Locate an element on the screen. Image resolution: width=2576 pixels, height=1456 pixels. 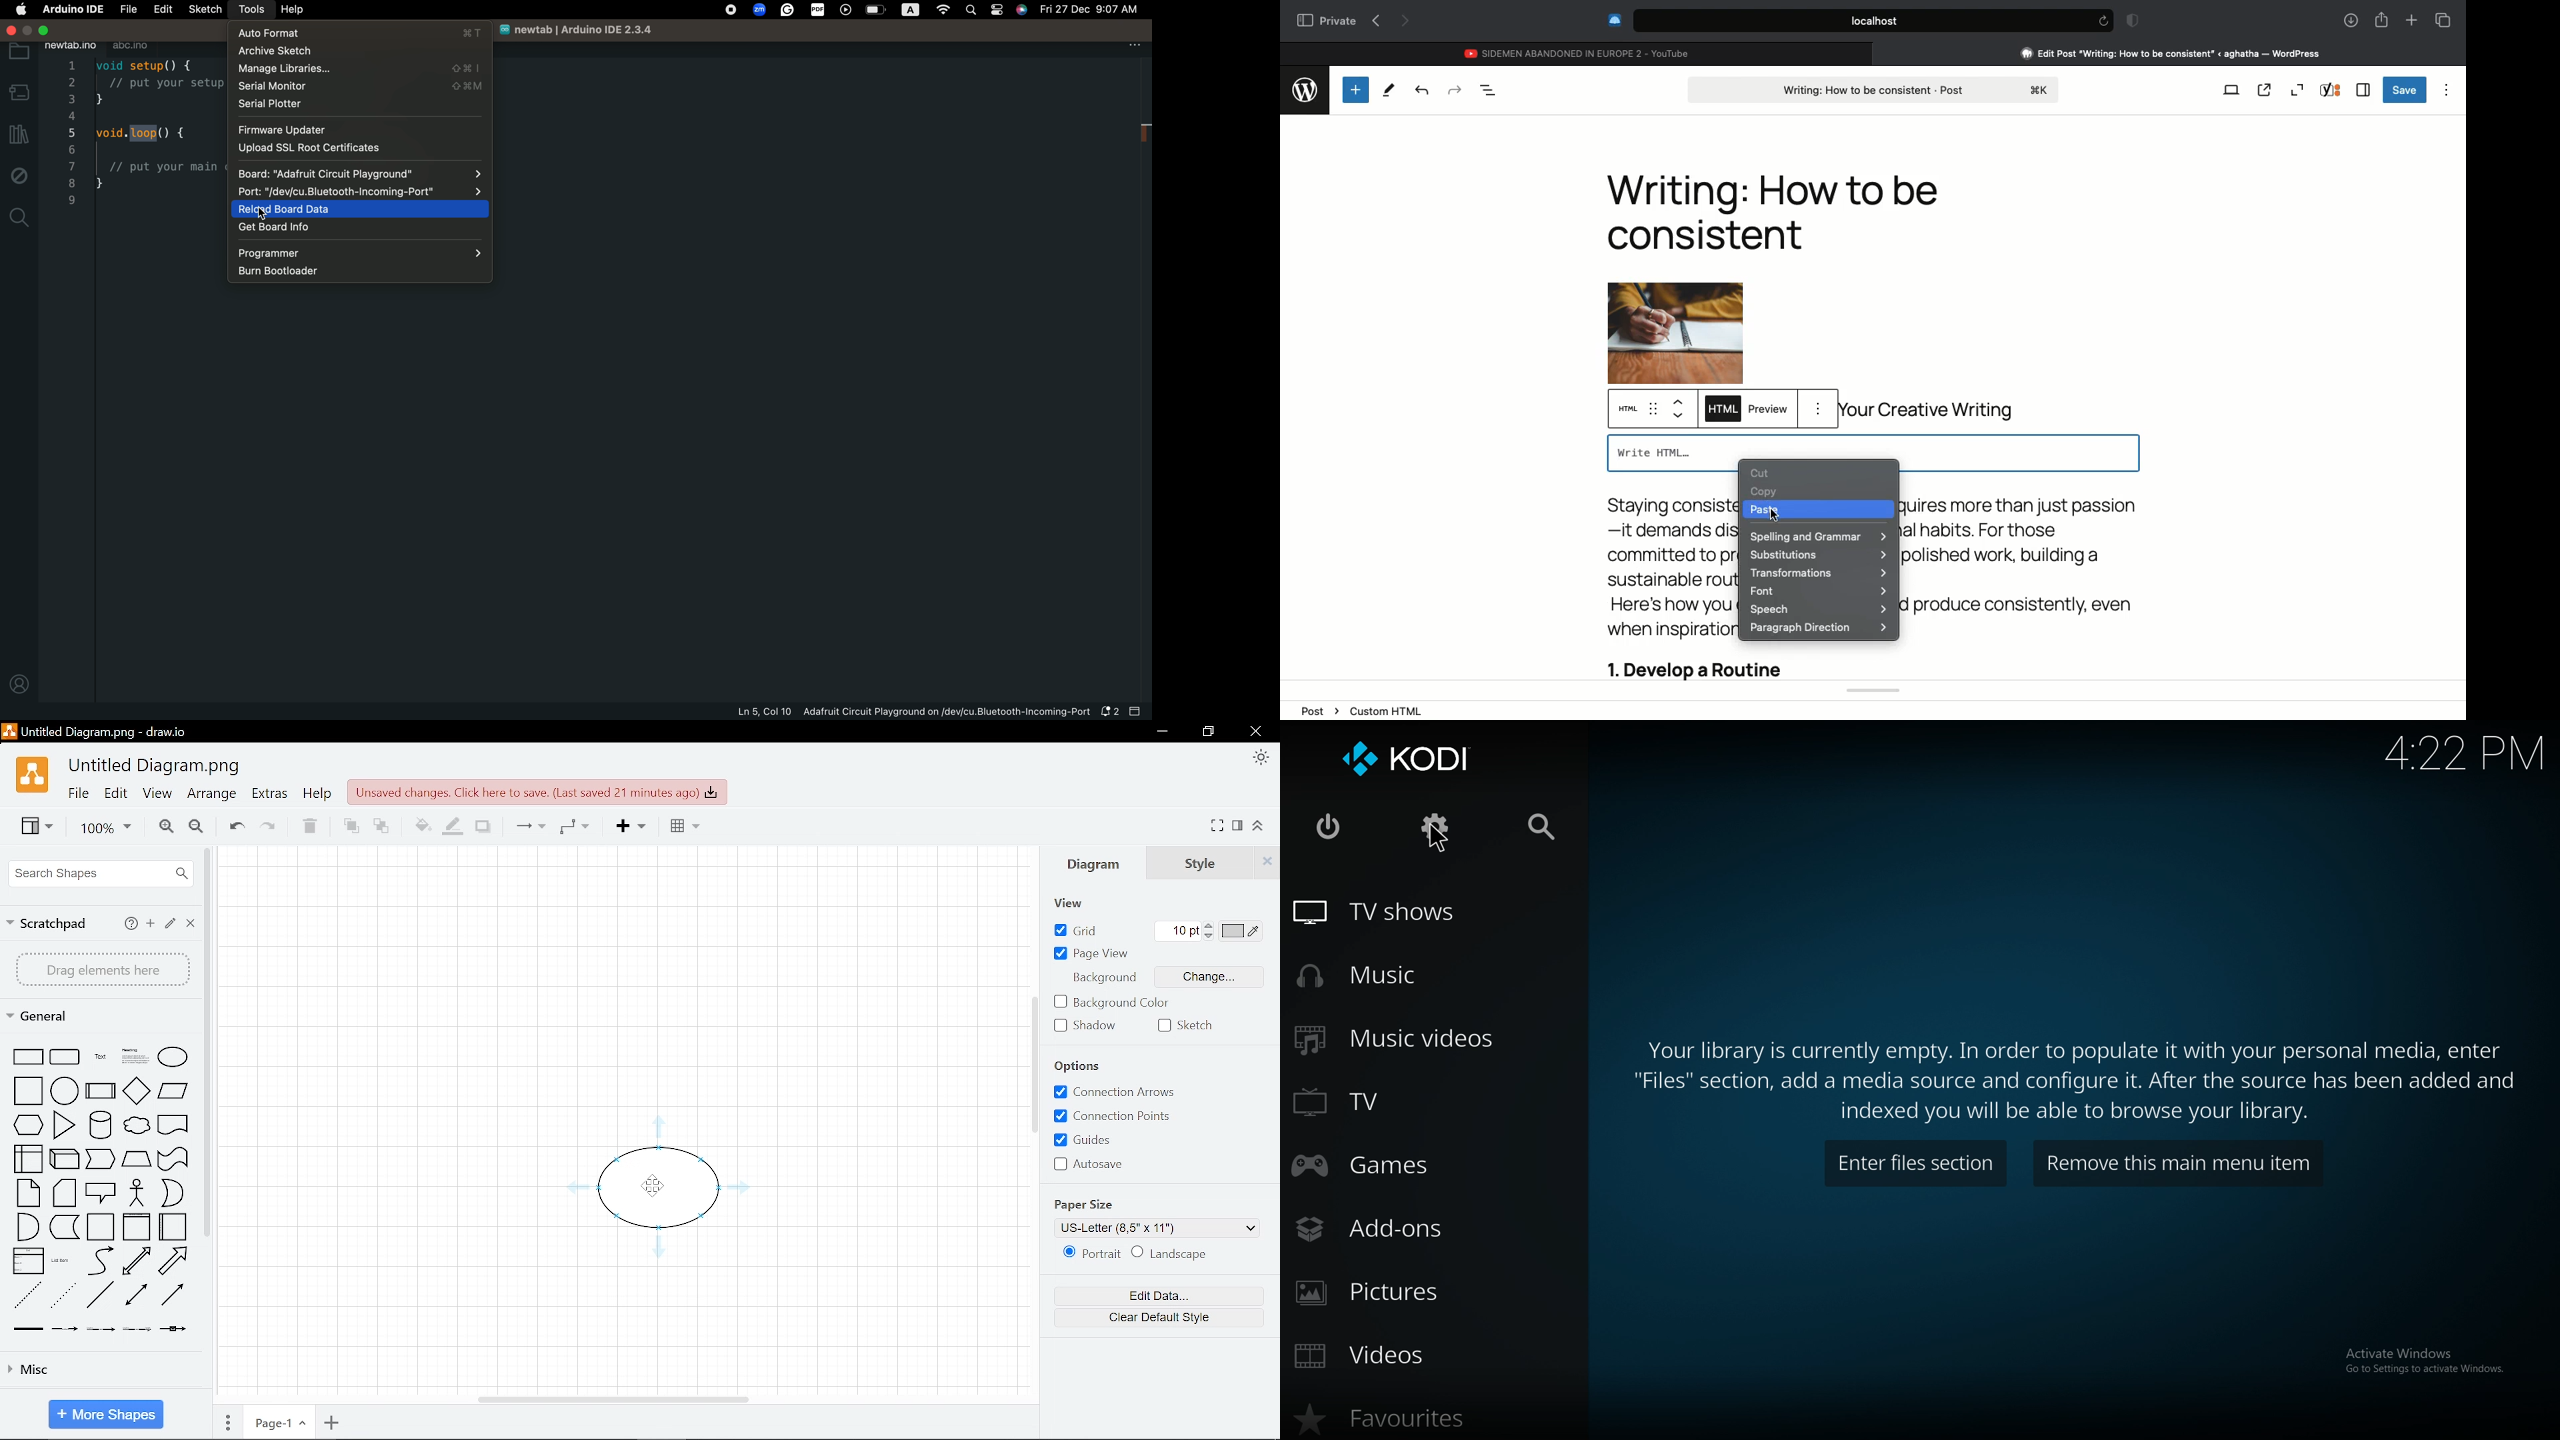
Arrange is located at coordinates (212, 795).